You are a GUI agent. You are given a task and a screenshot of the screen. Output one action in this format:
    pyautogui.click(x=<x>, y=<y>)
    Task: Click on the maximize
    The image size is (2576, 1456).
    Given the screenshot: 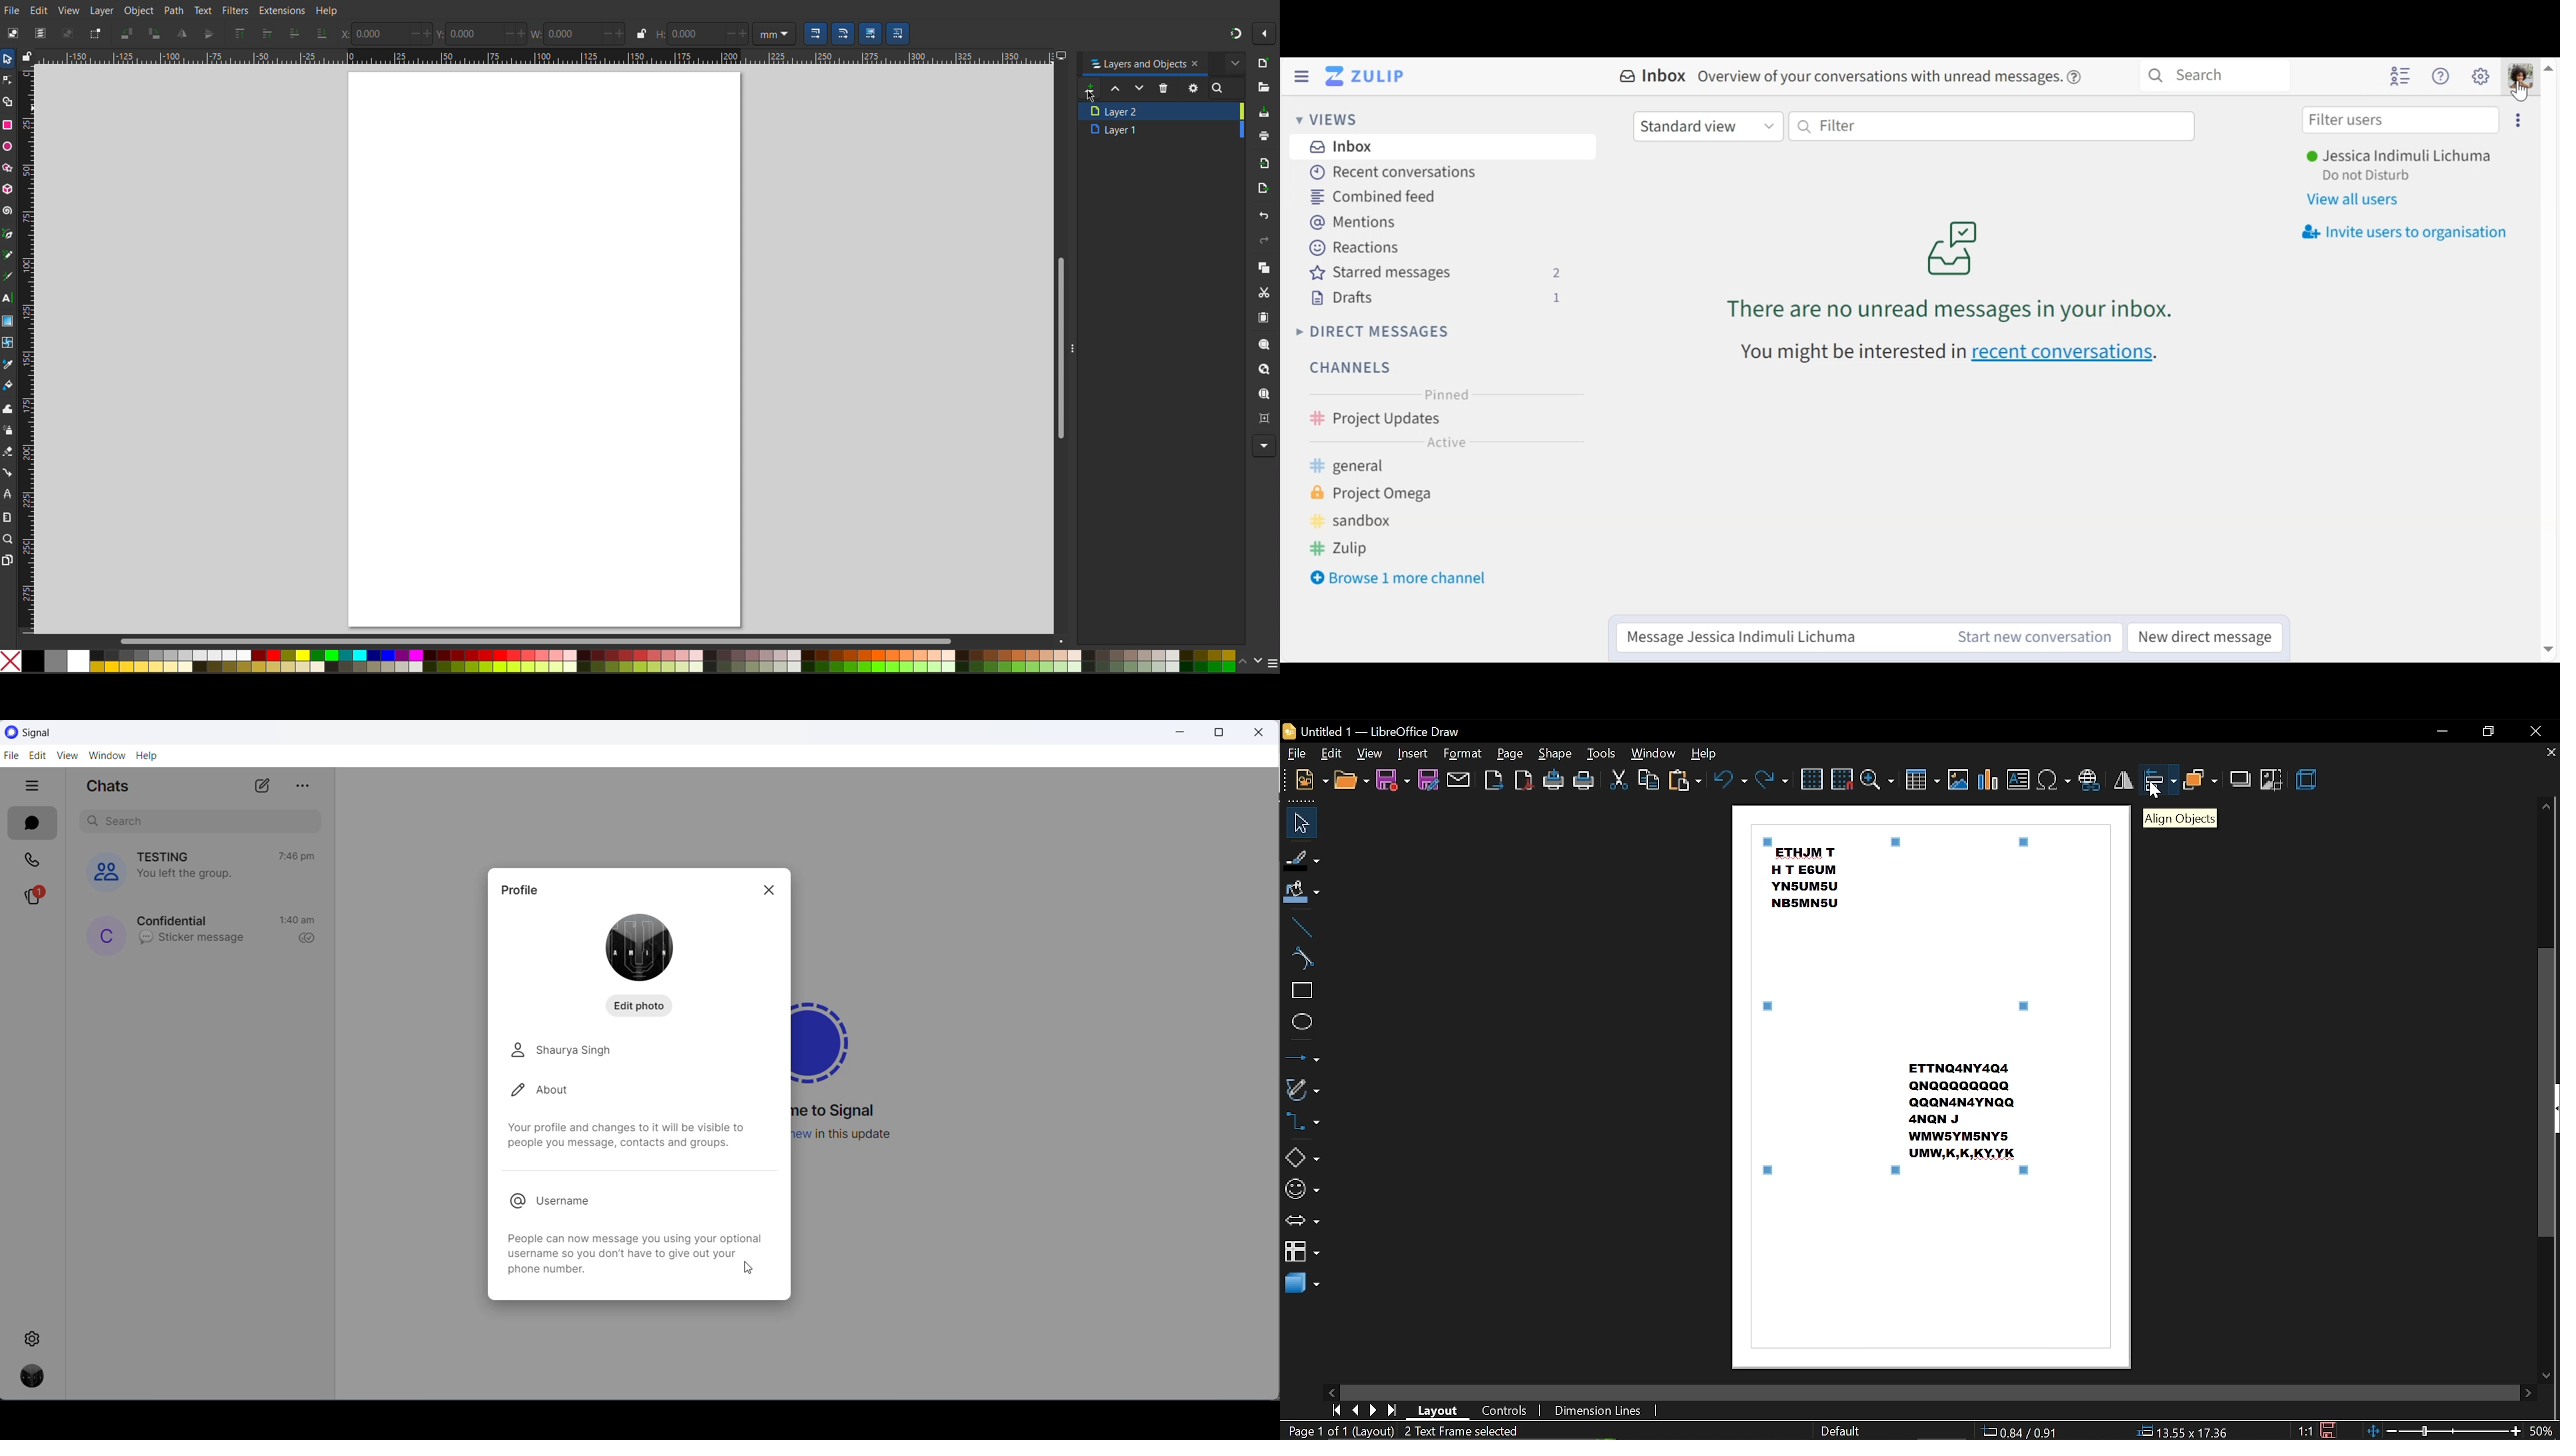 What is the action you would take?
    pyautogui.click(x=1215, y=733)
    